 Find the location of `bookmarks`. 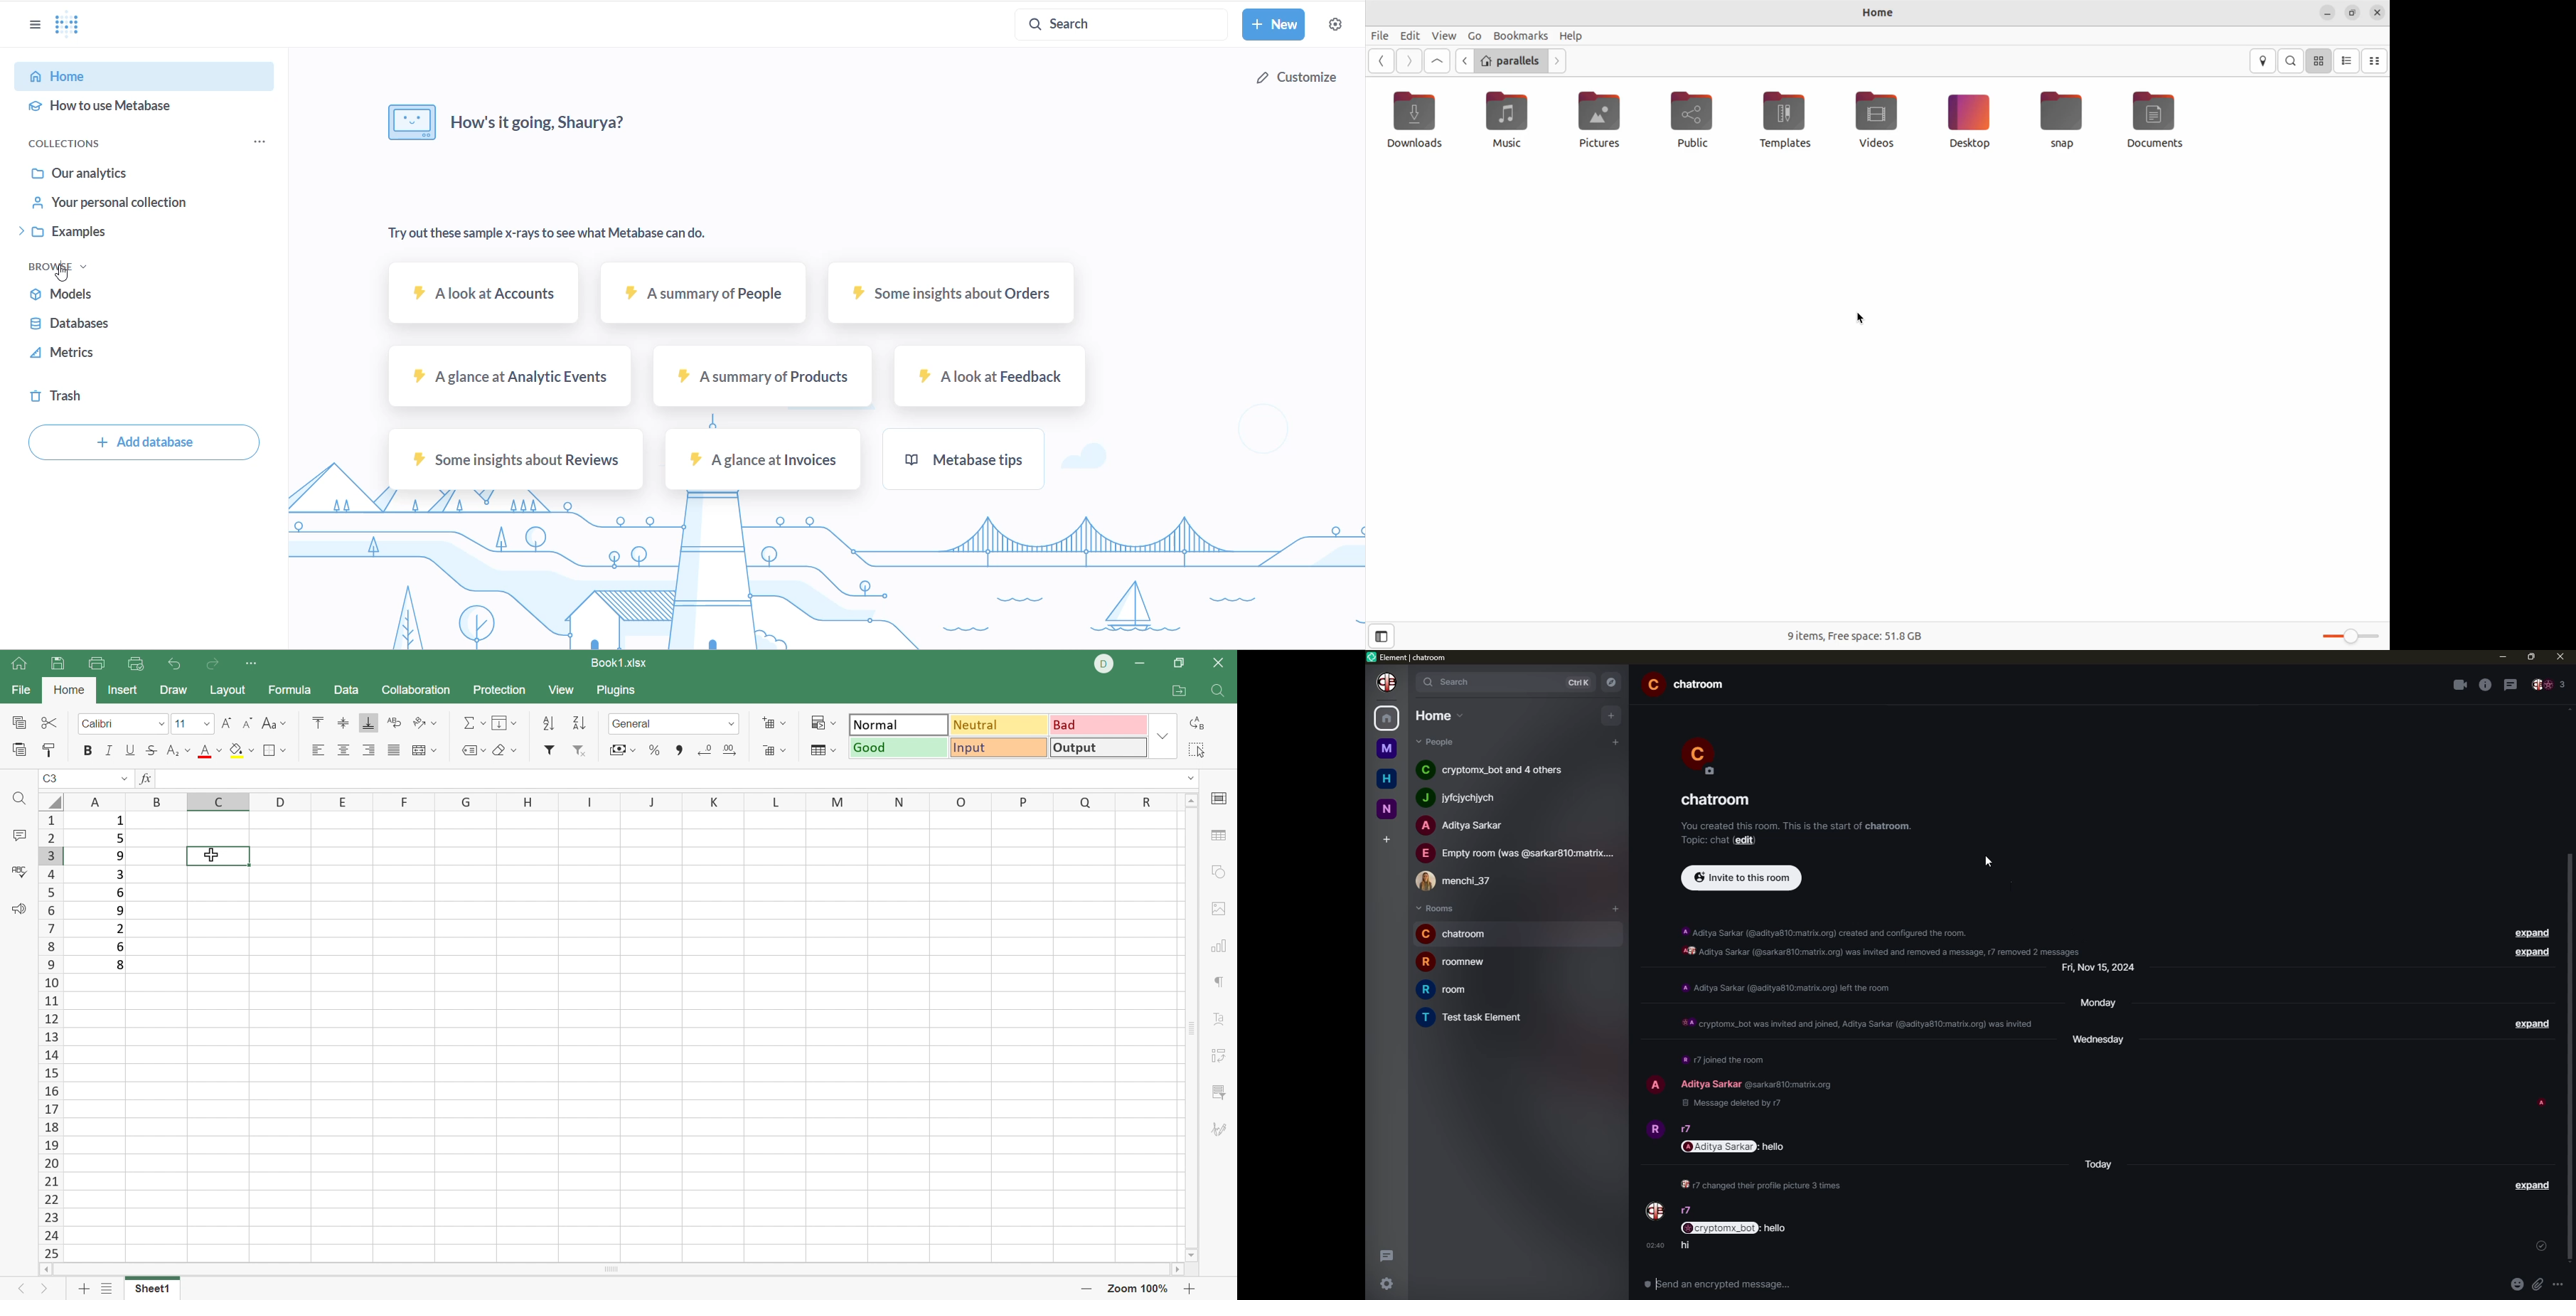

bookmarks is located at coordinates (1520, 35).